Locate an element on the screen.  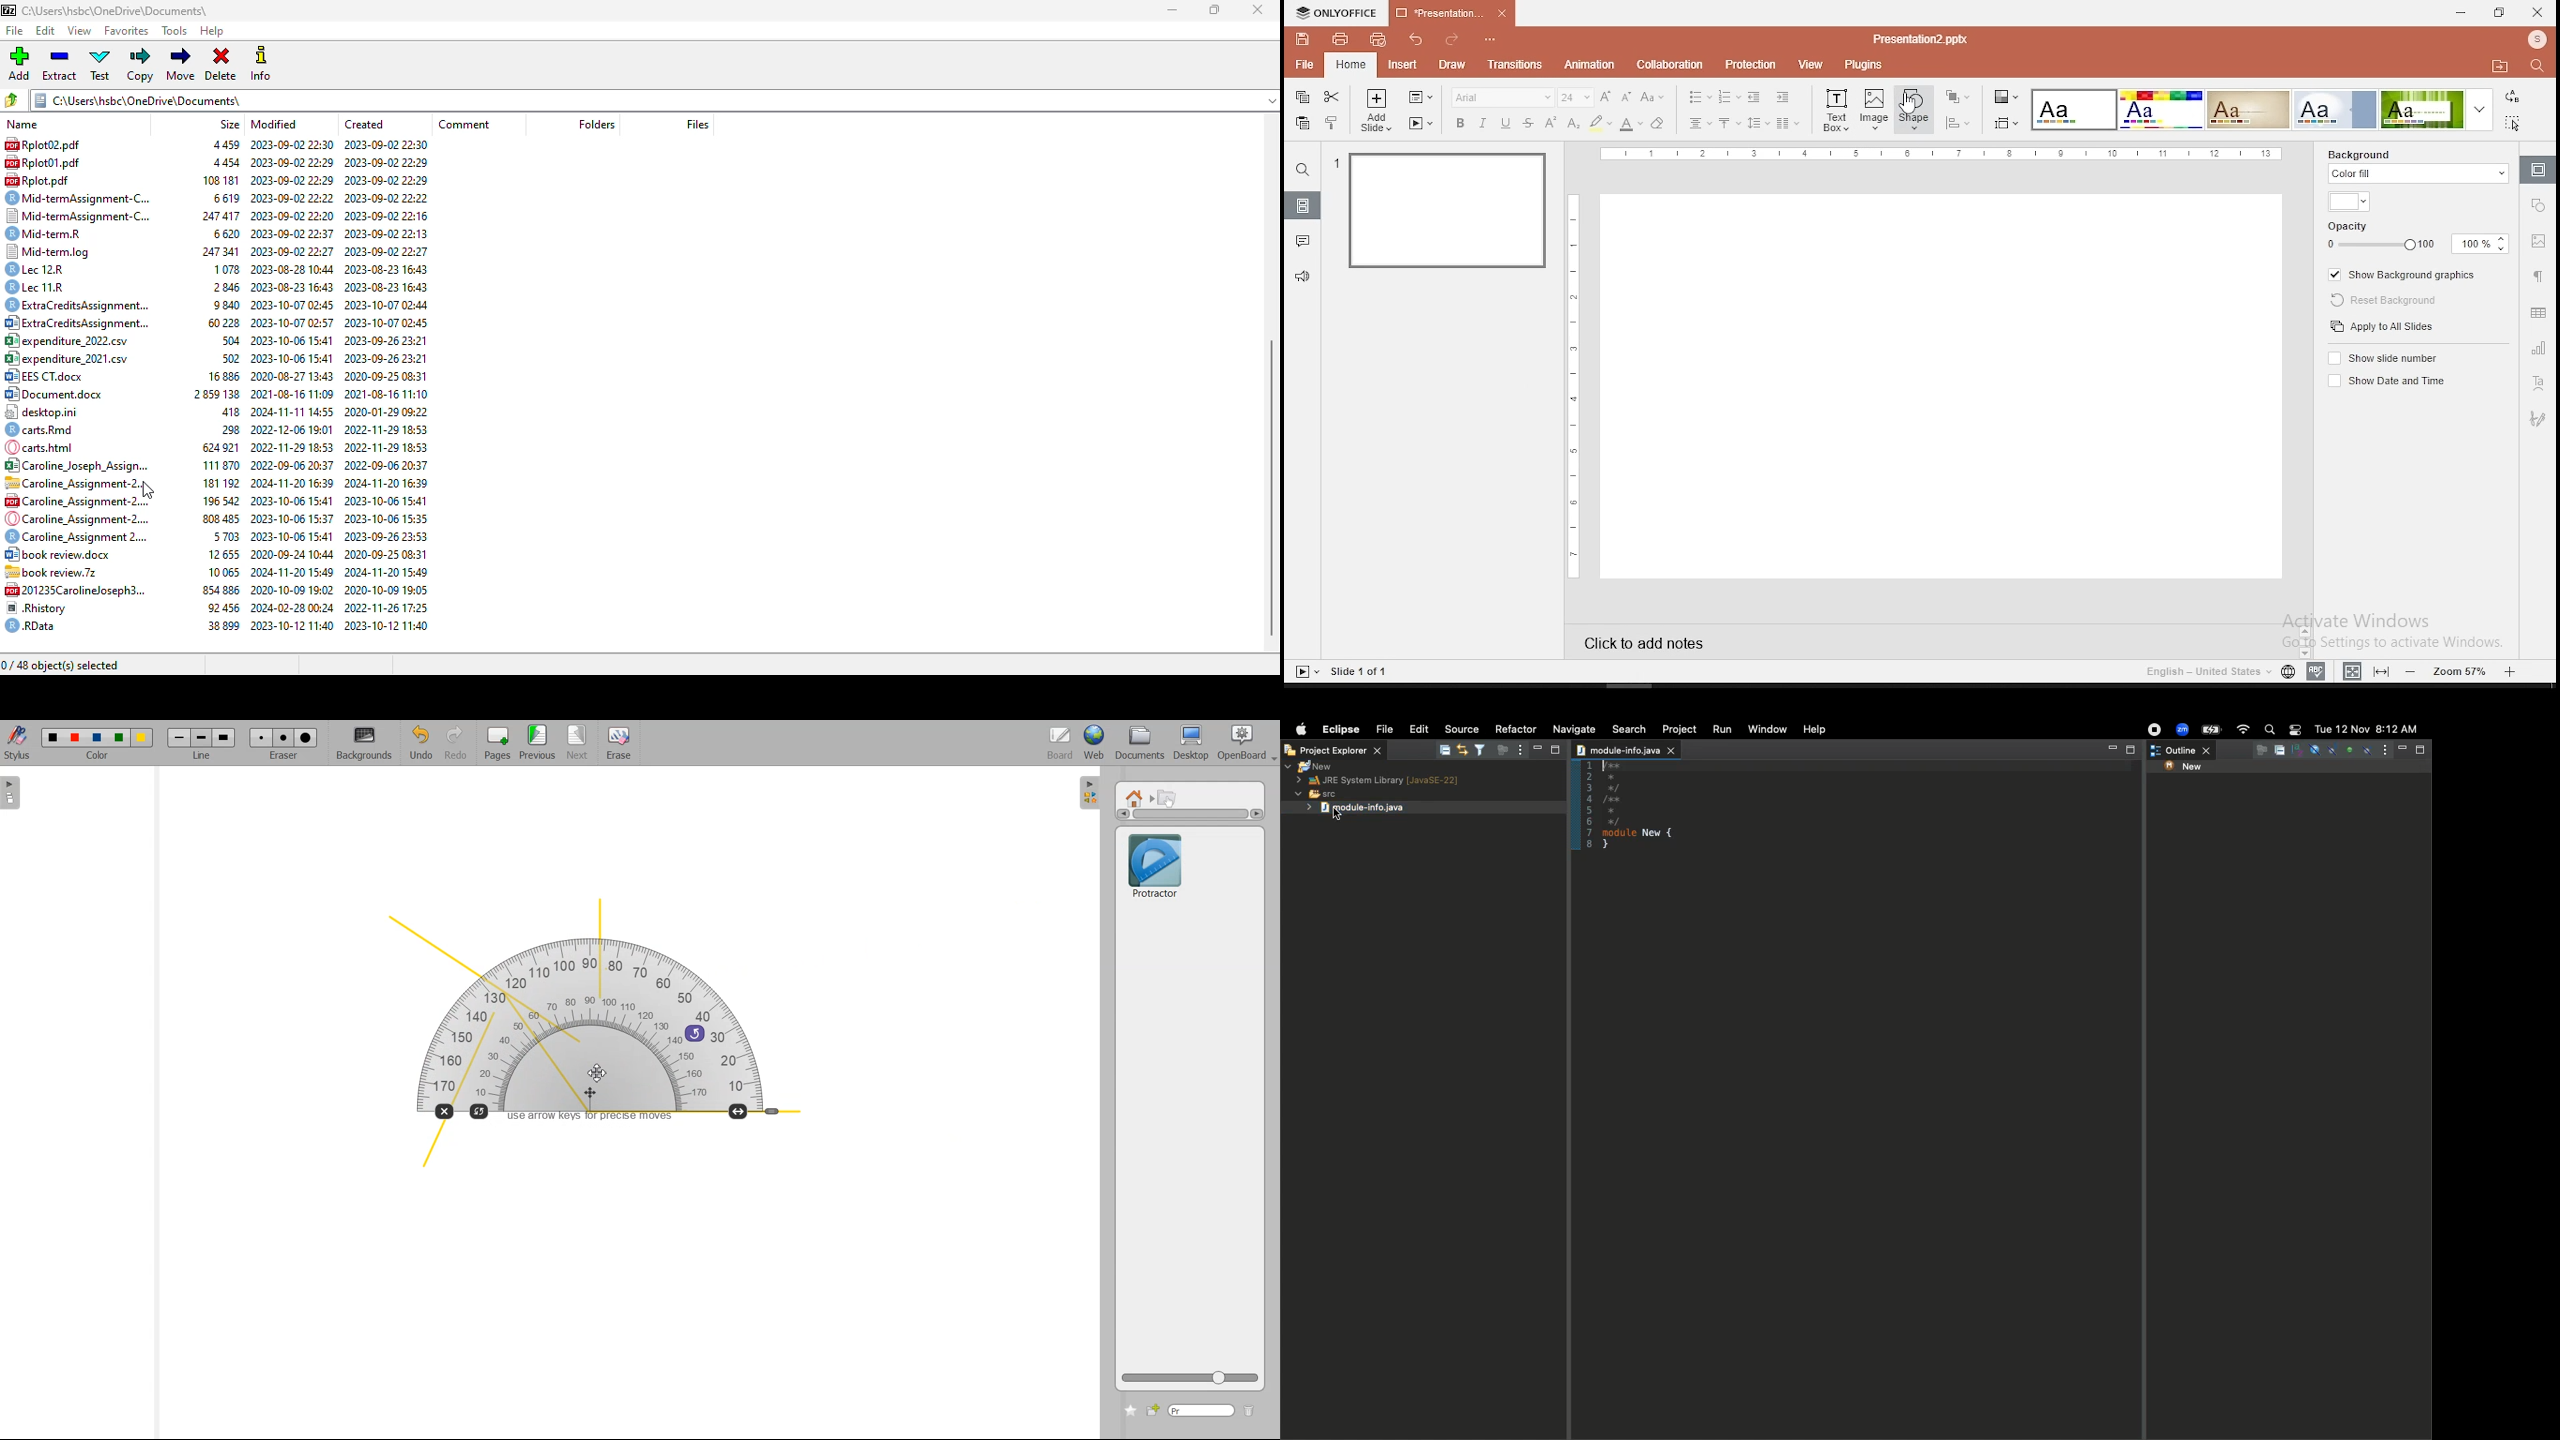
desktop.ini is located at coordinates (51, 413).